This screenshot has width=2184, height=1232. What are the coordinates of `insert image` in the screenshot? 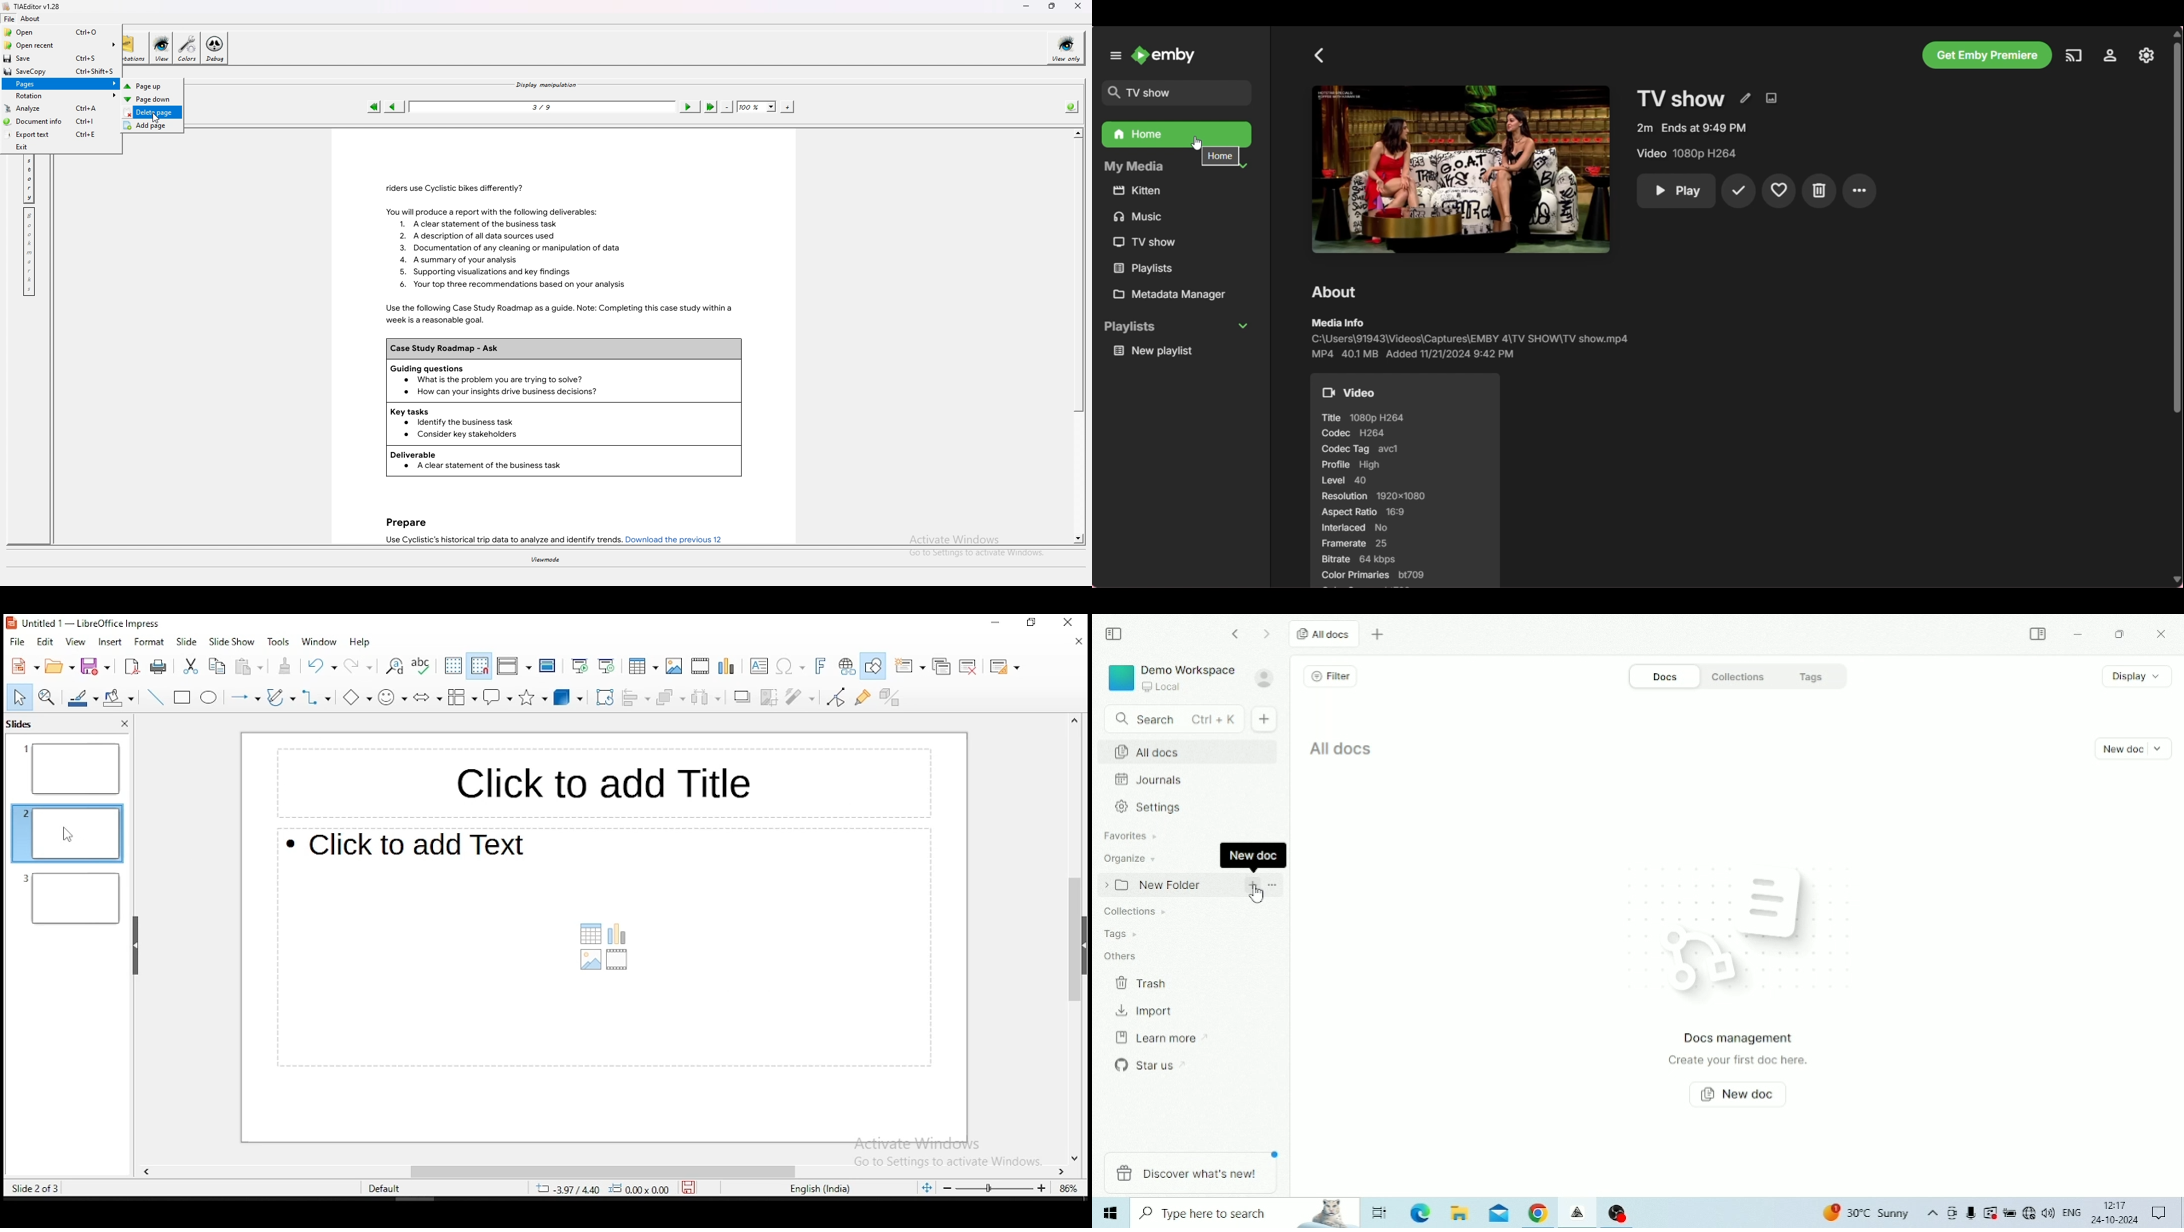 It's located at (675, 666).